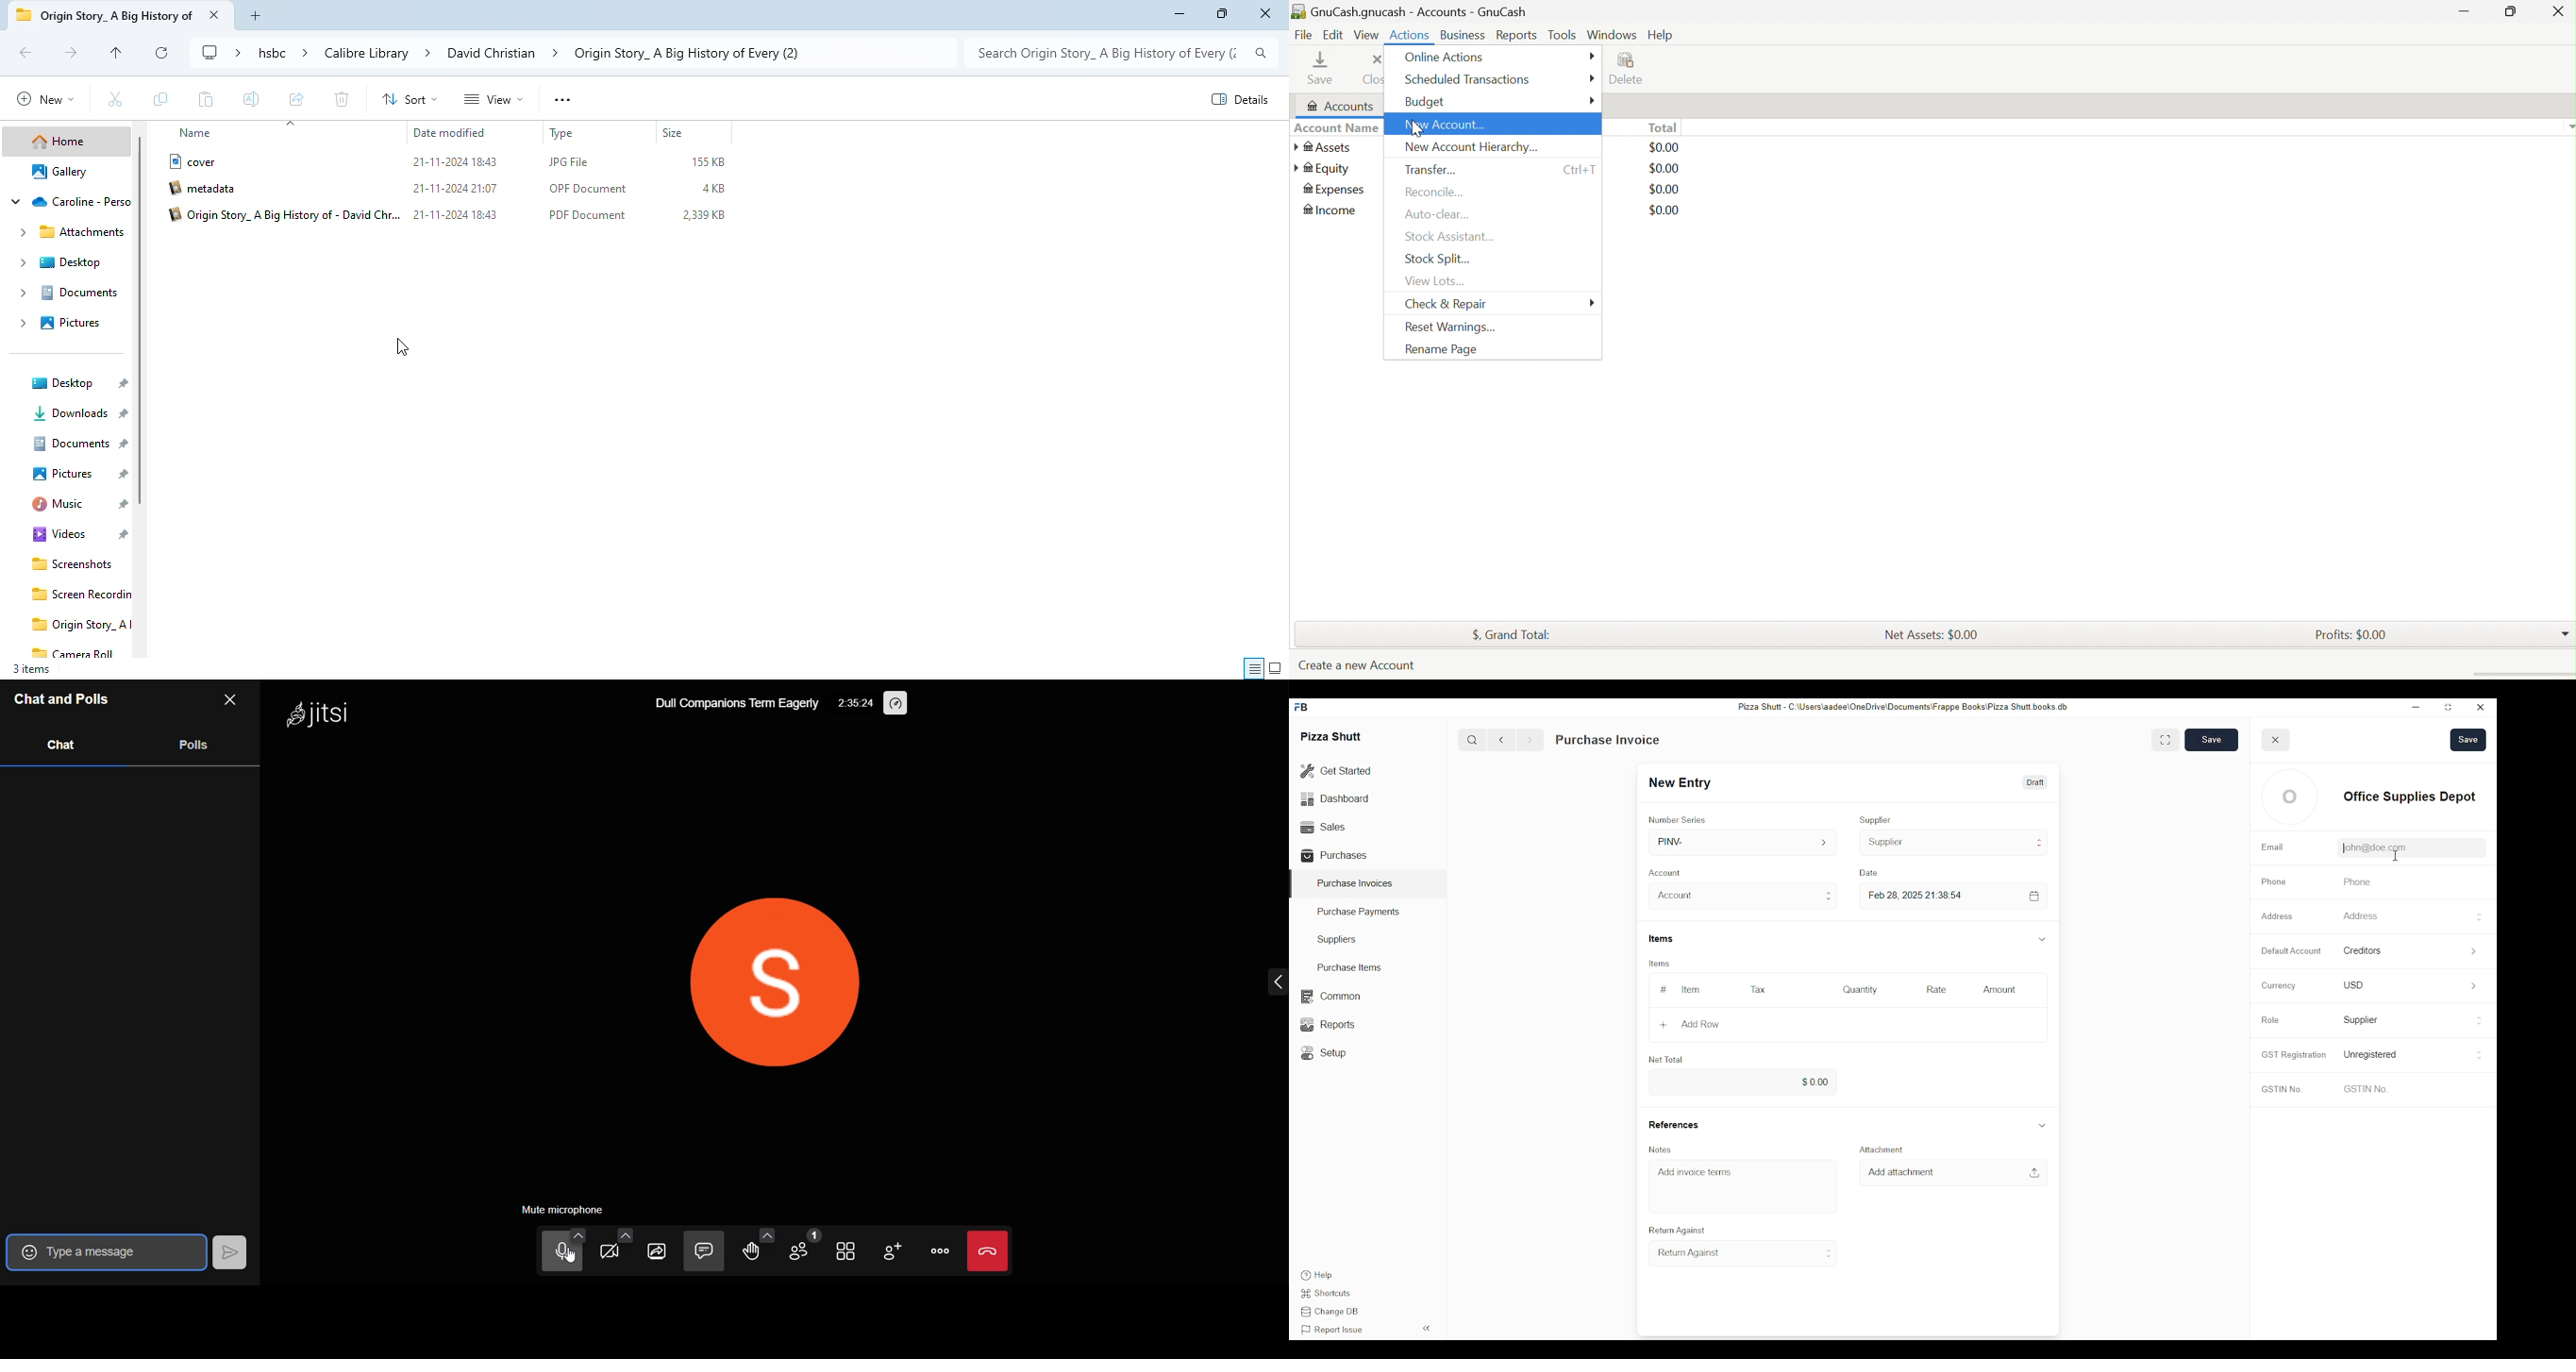 This screenshot has height=1372, width=2576. I want to click on Transfer..., so click(1432, 170).